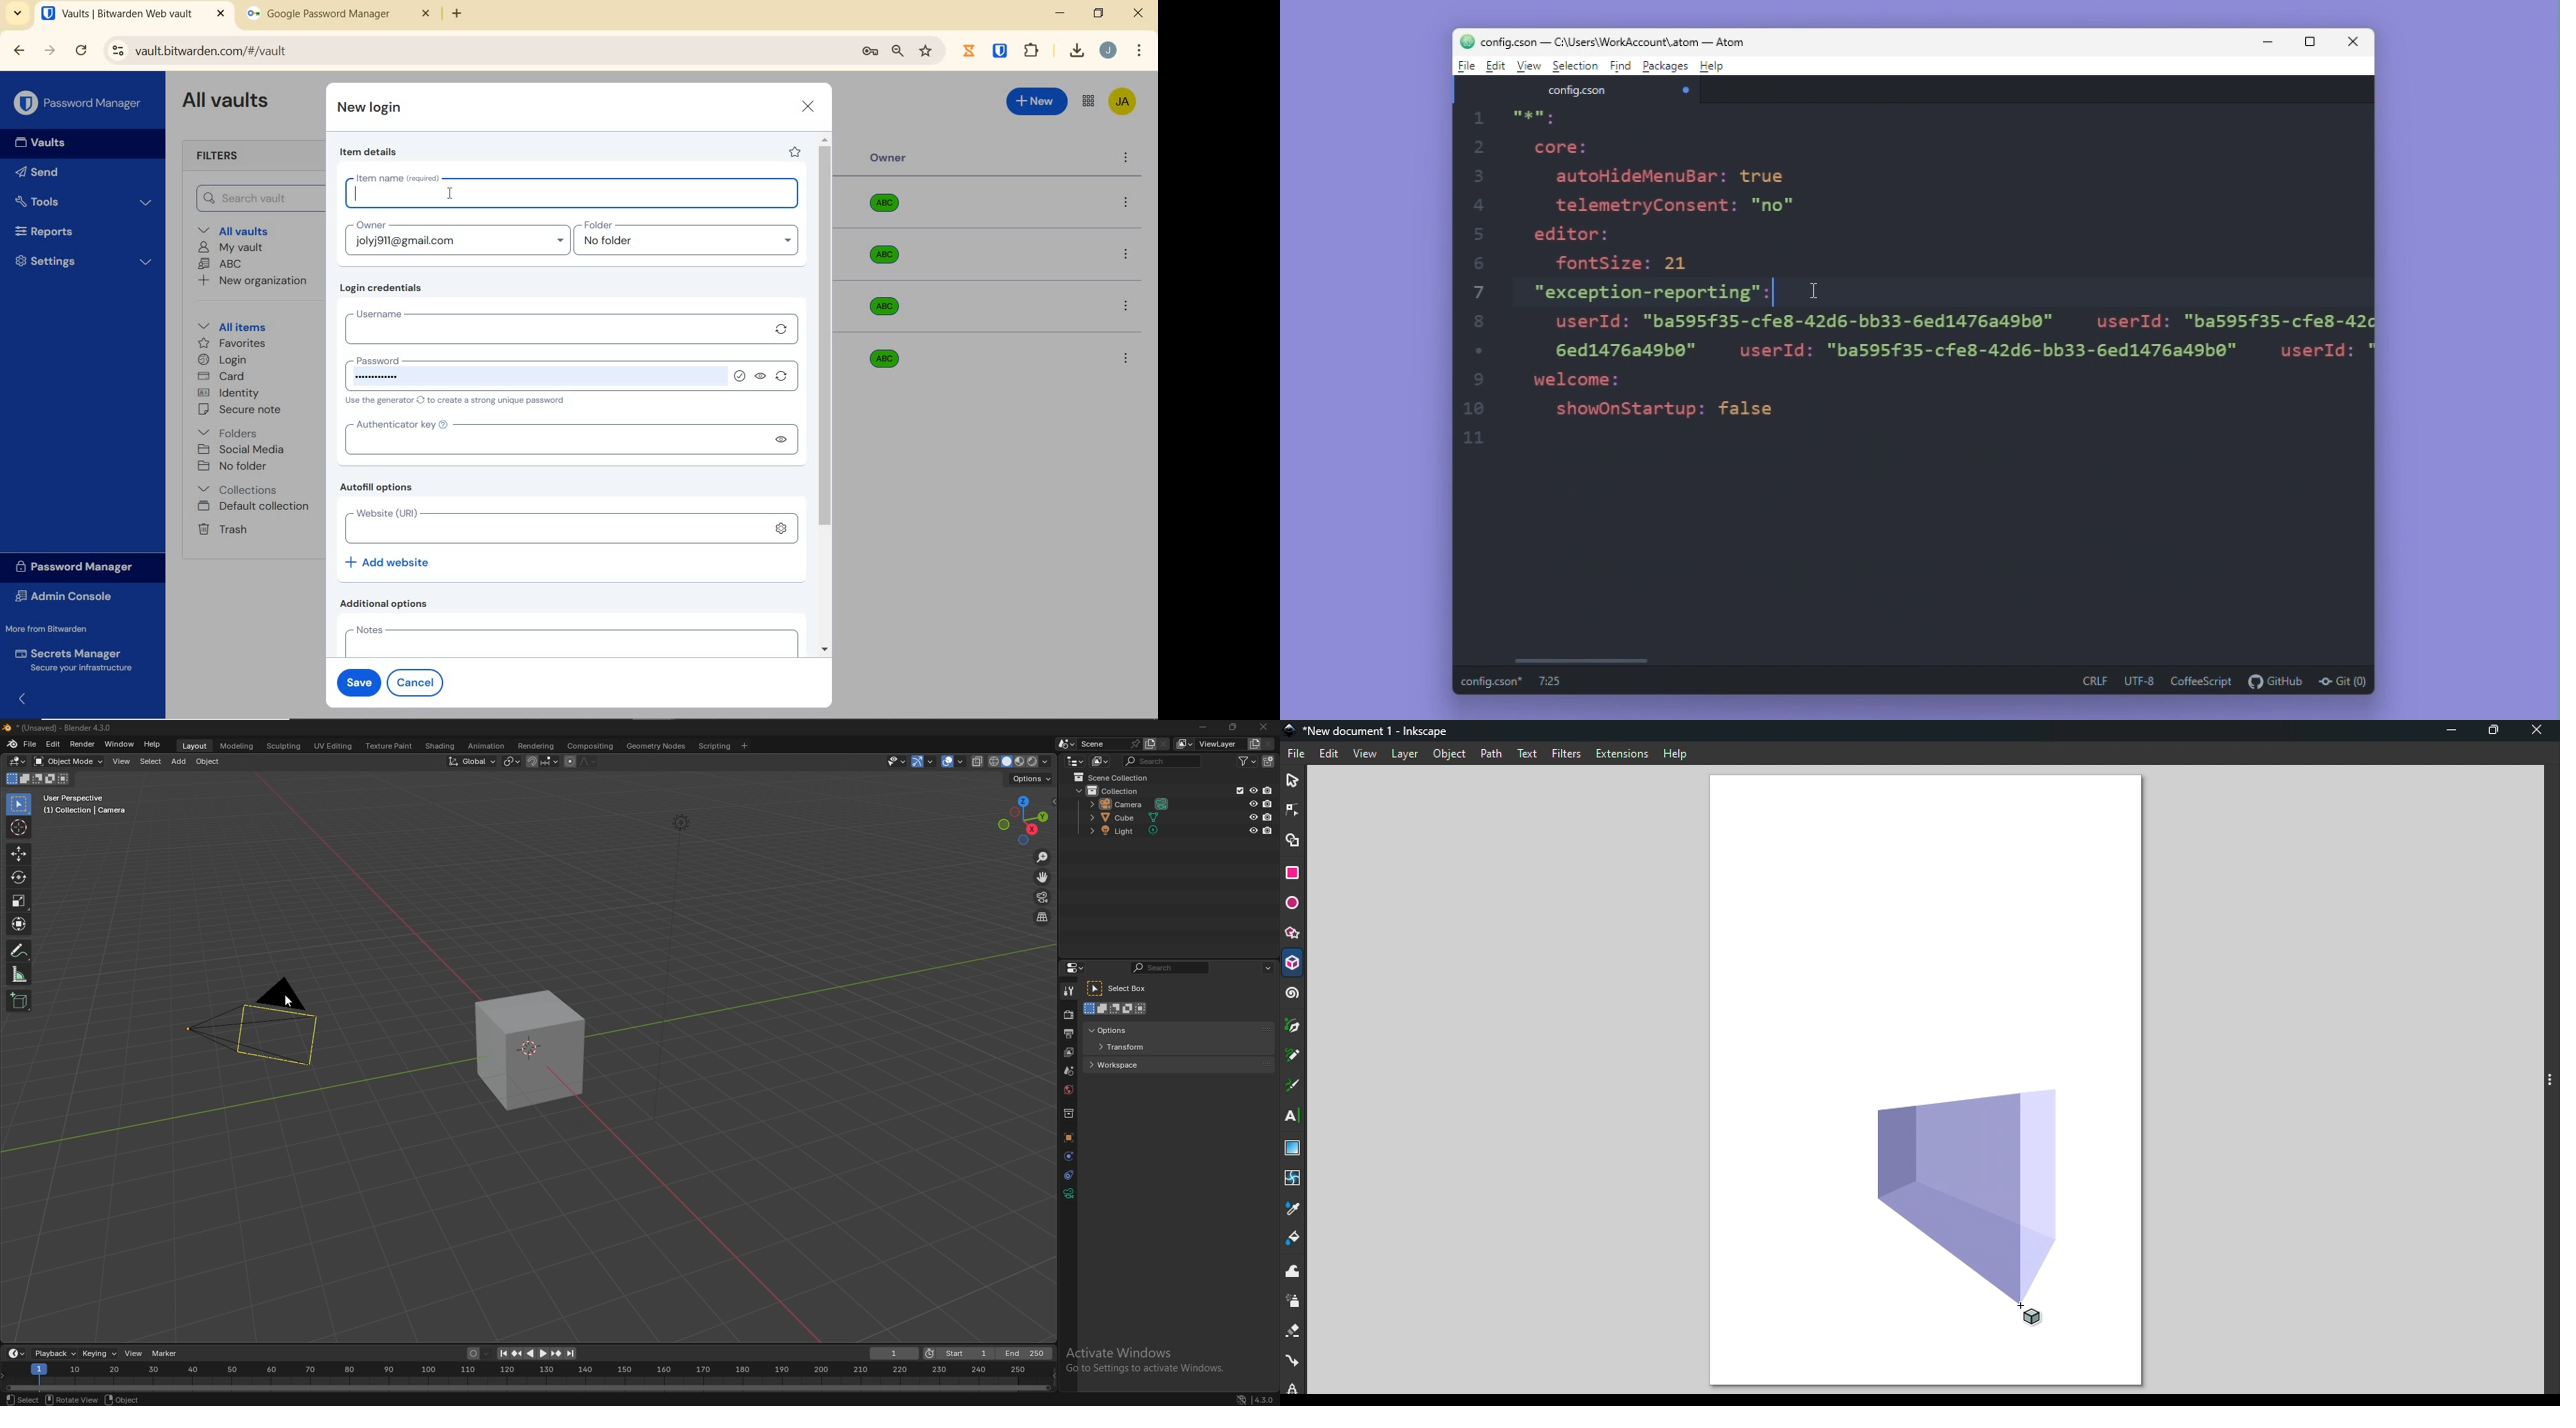 The width and height of the screenshot is (2576, 1428). What do you see at coordinates (81, 52) in the screenshot?
I see `reload` at bounding box center [81, 52].